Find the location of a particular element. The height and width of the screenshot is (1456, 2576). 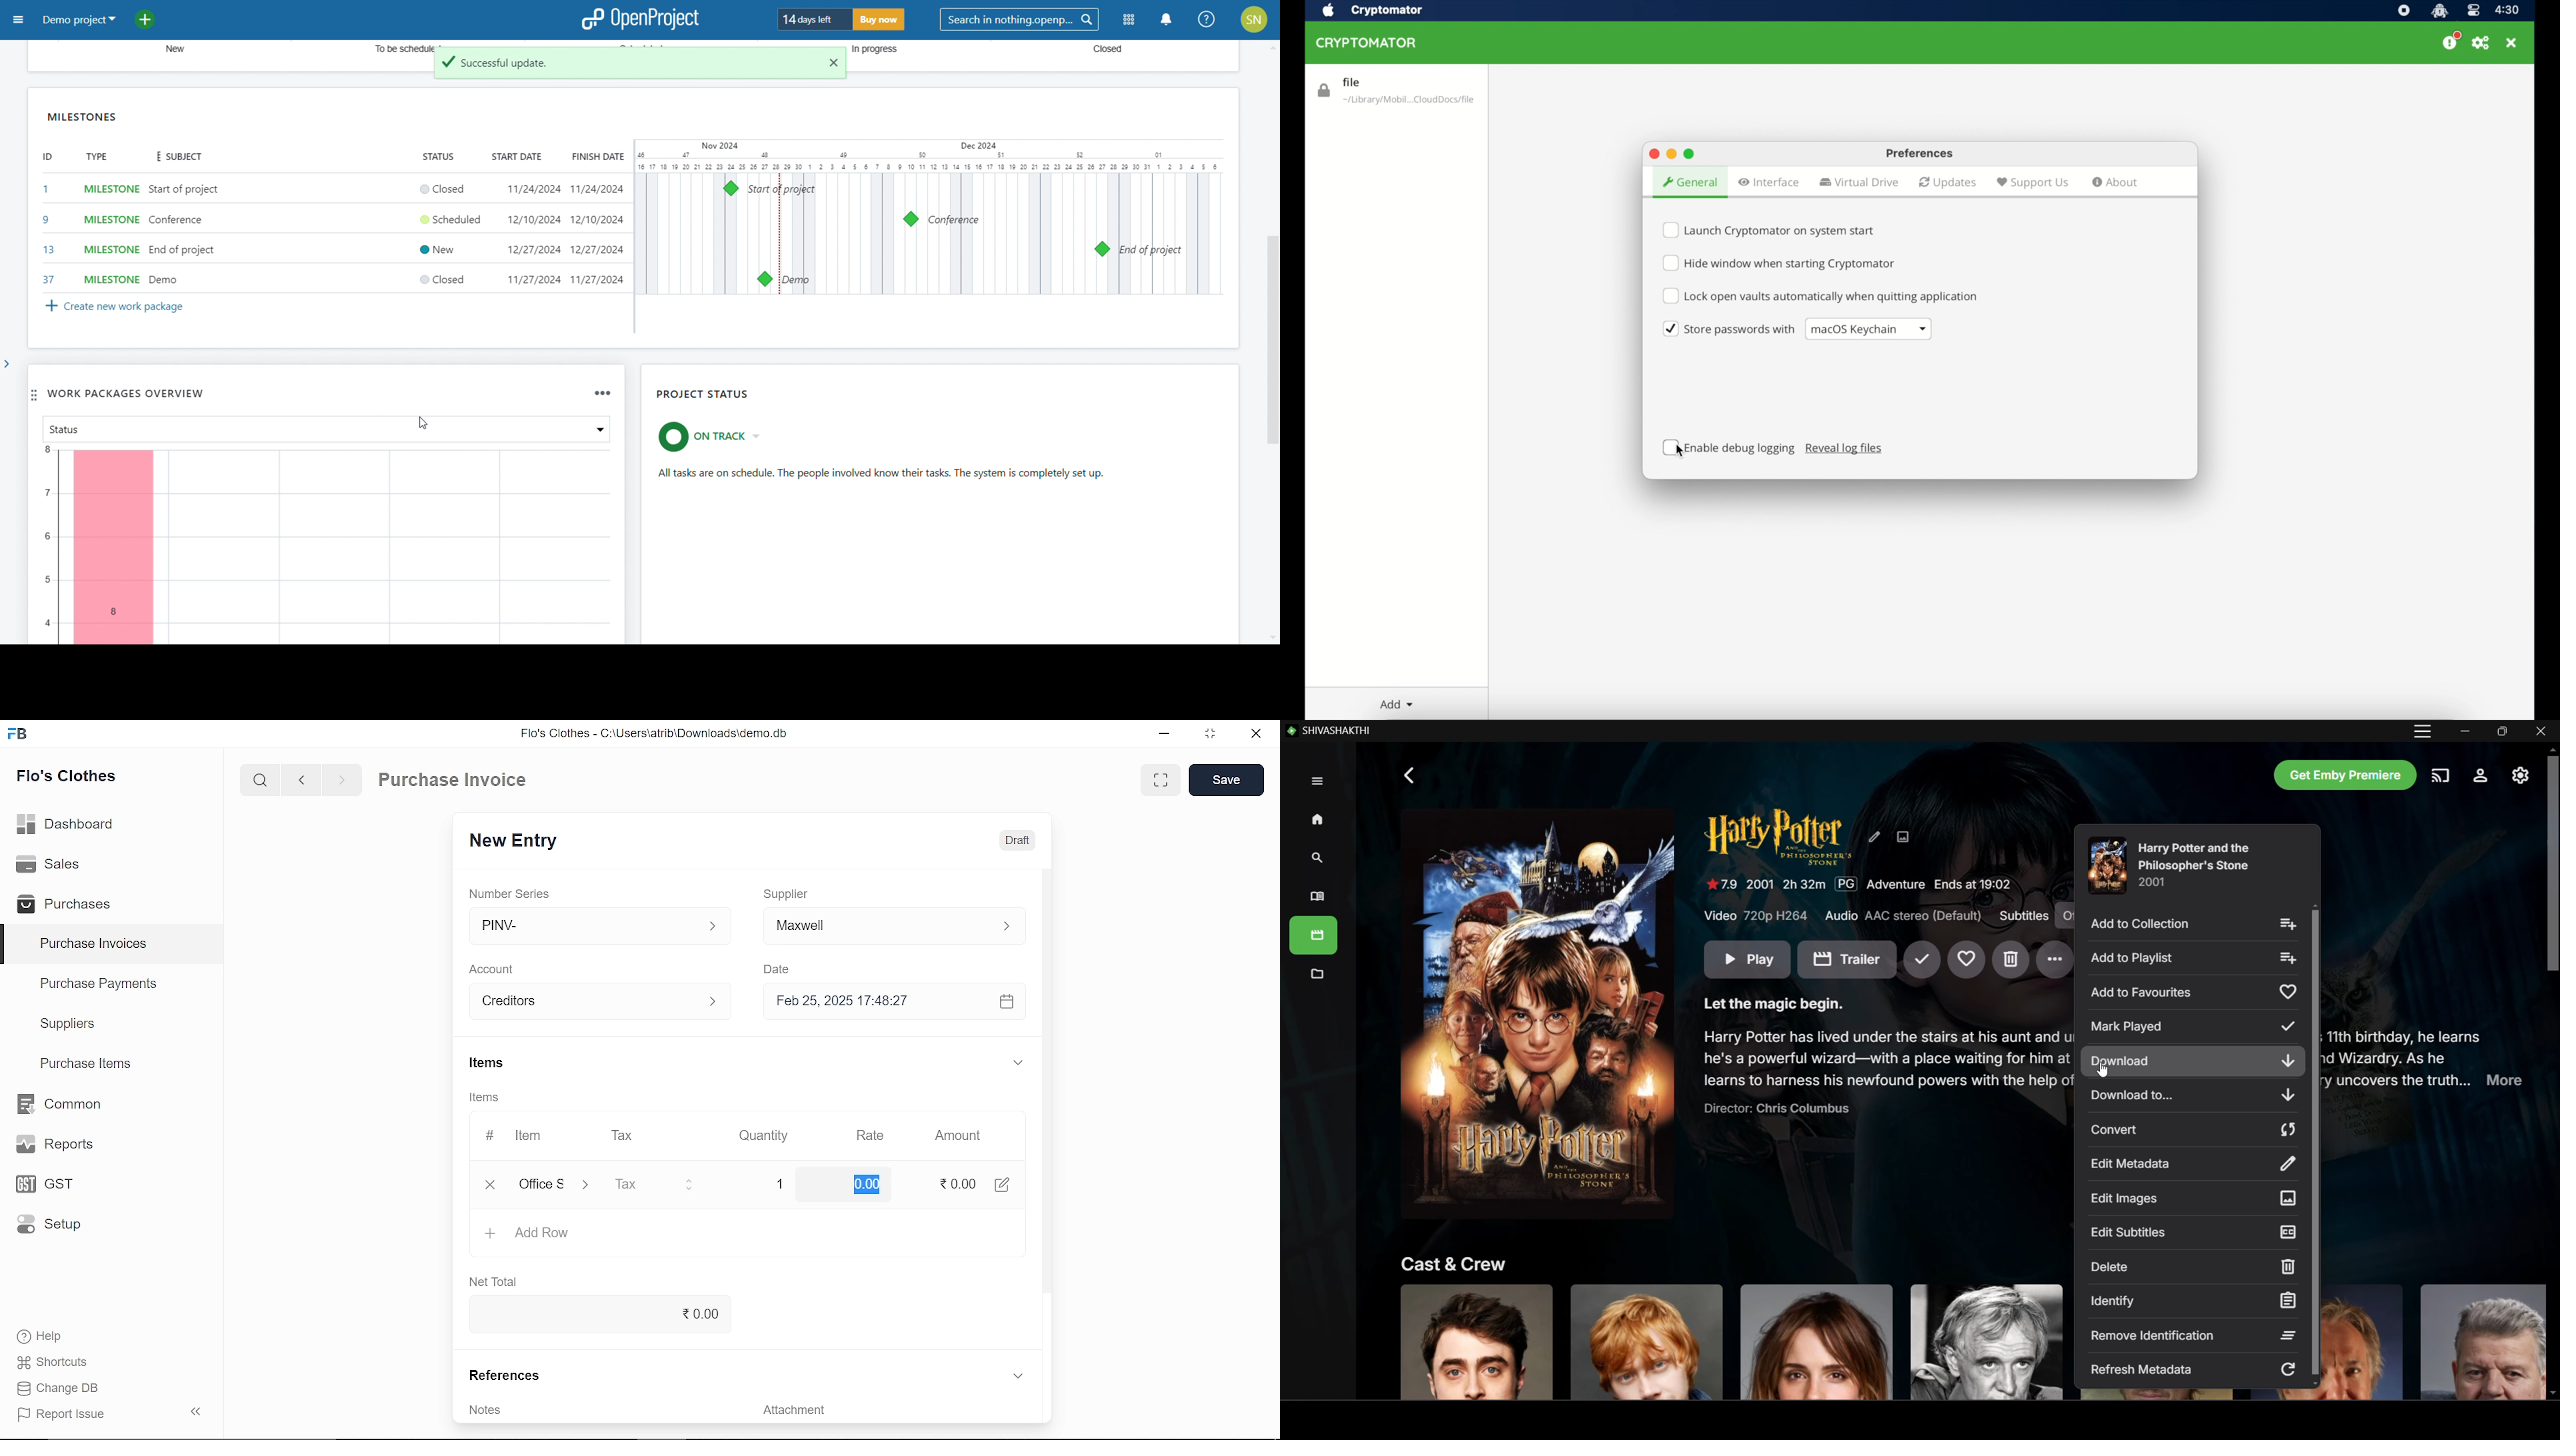

‘Number Series is located at coordinates (516, 893).